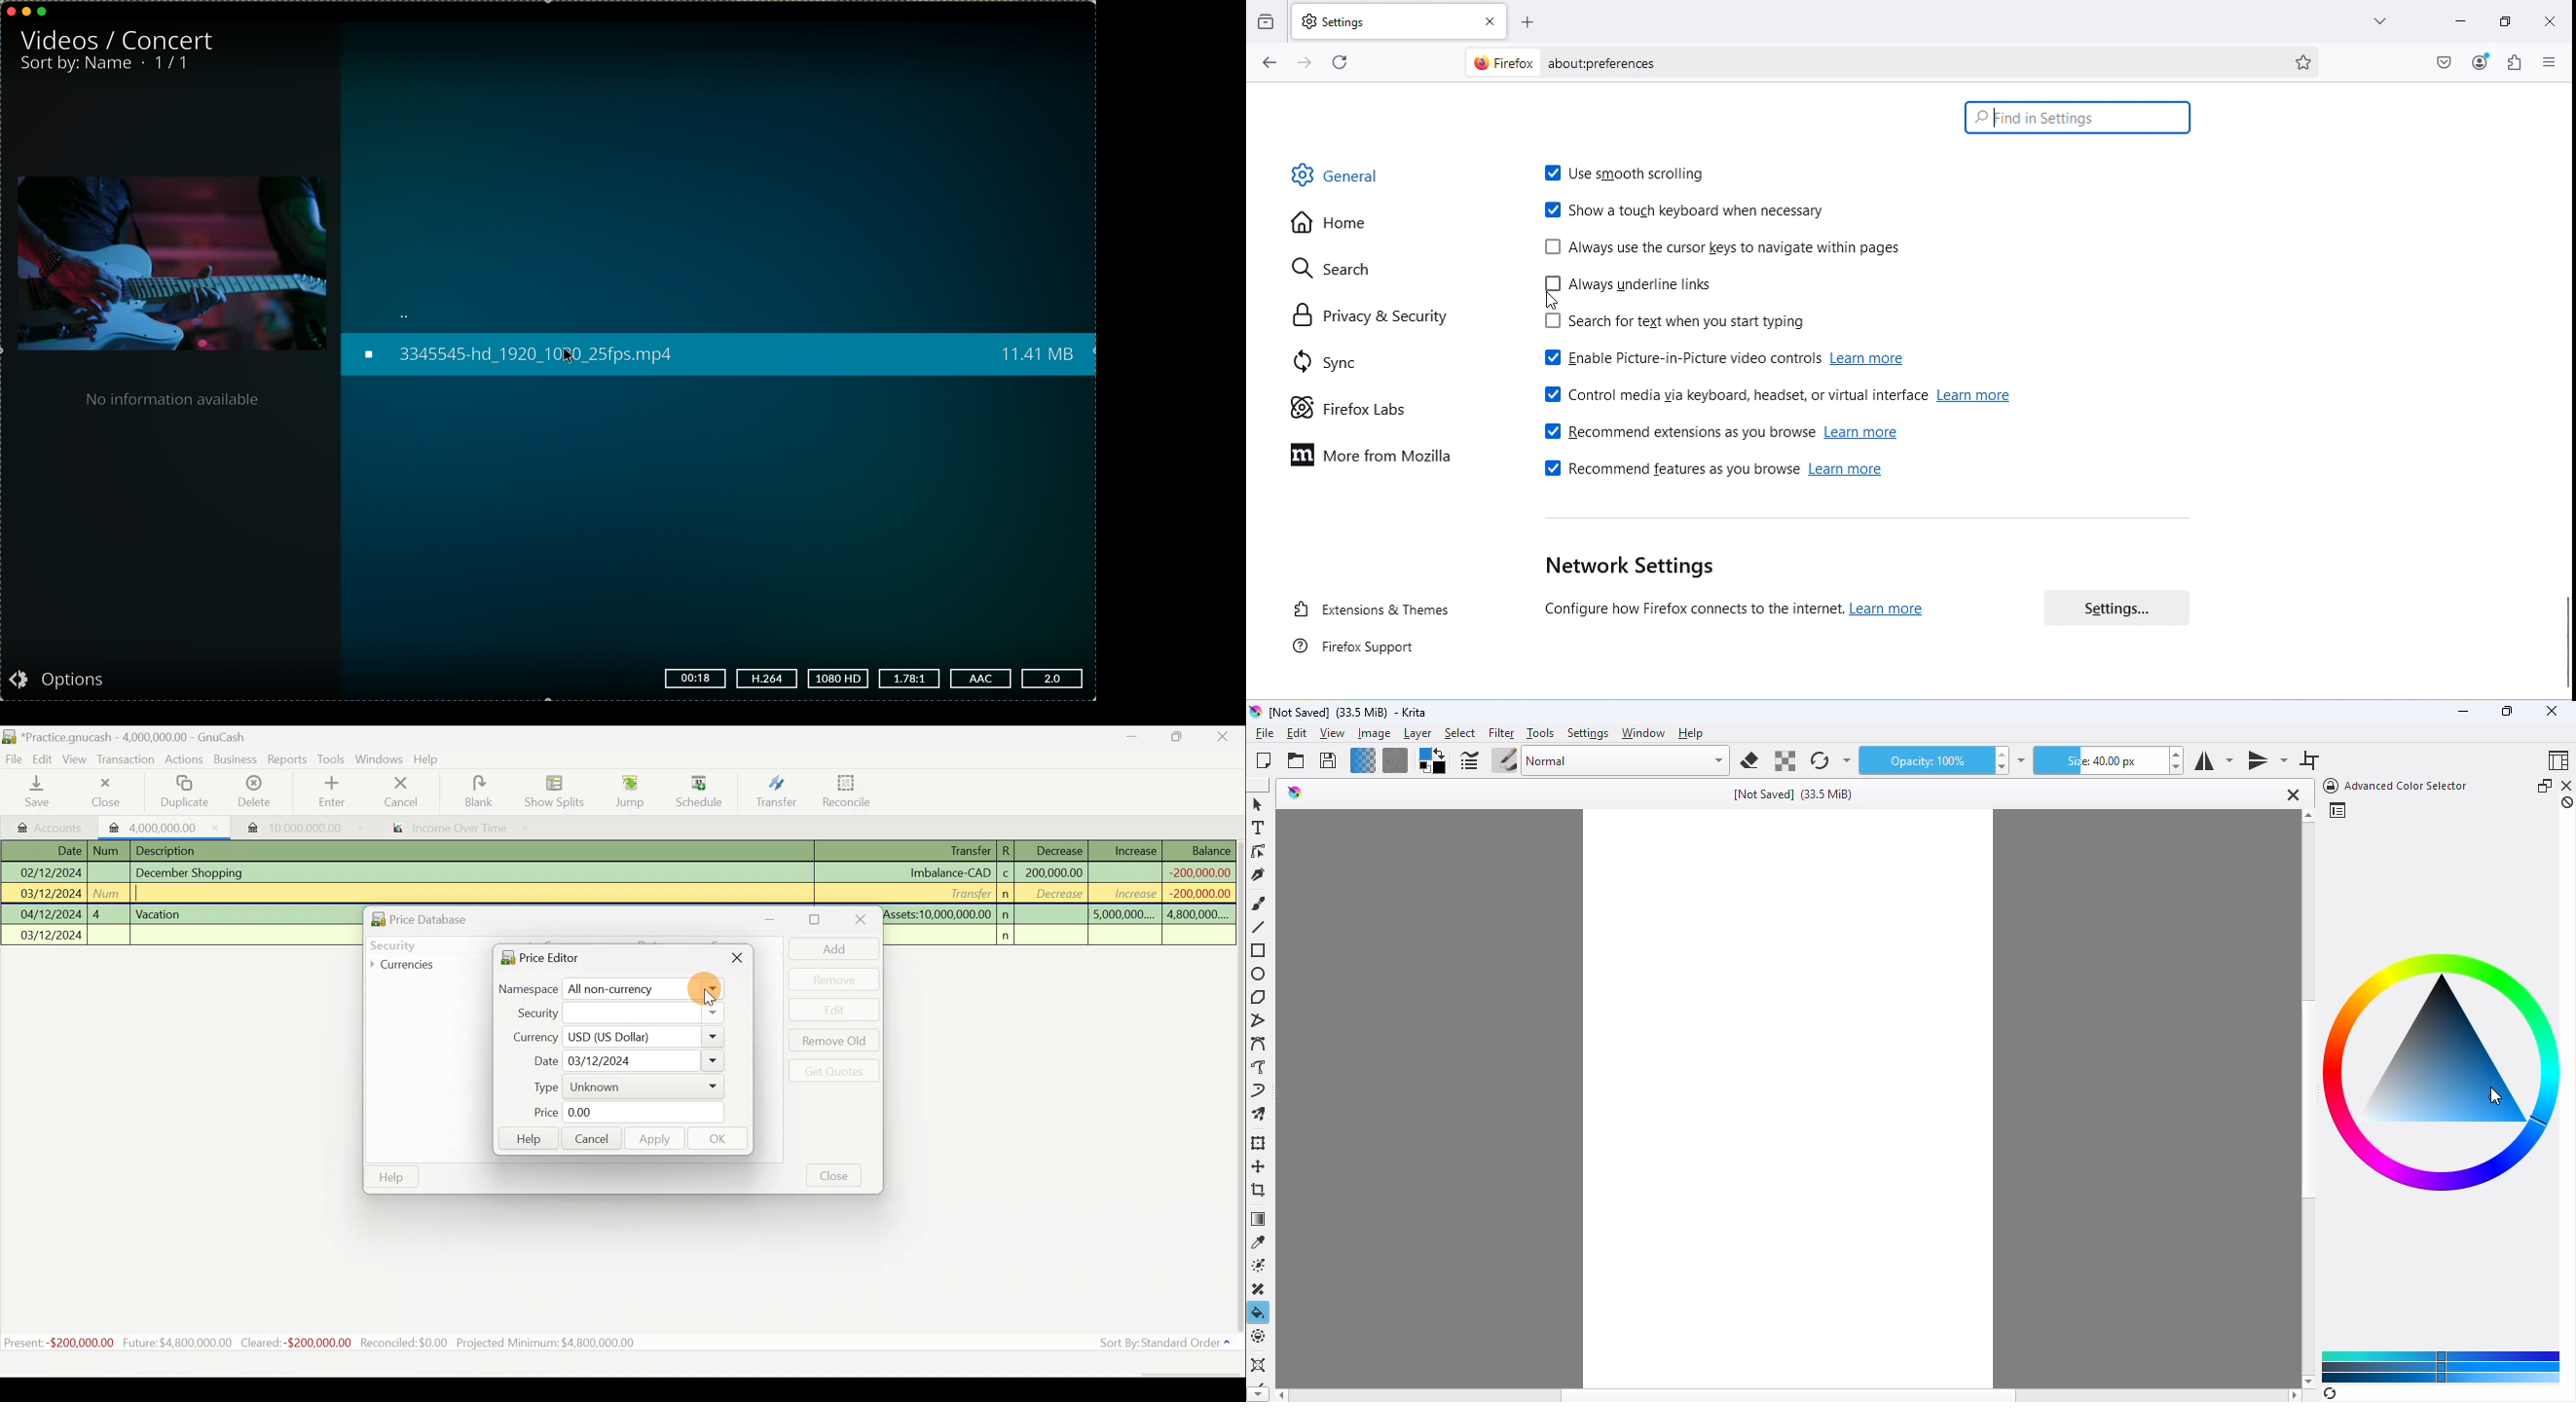  Describe the element at coordinates (966, 892) in the screenshot. I see `Transfer` at that location.